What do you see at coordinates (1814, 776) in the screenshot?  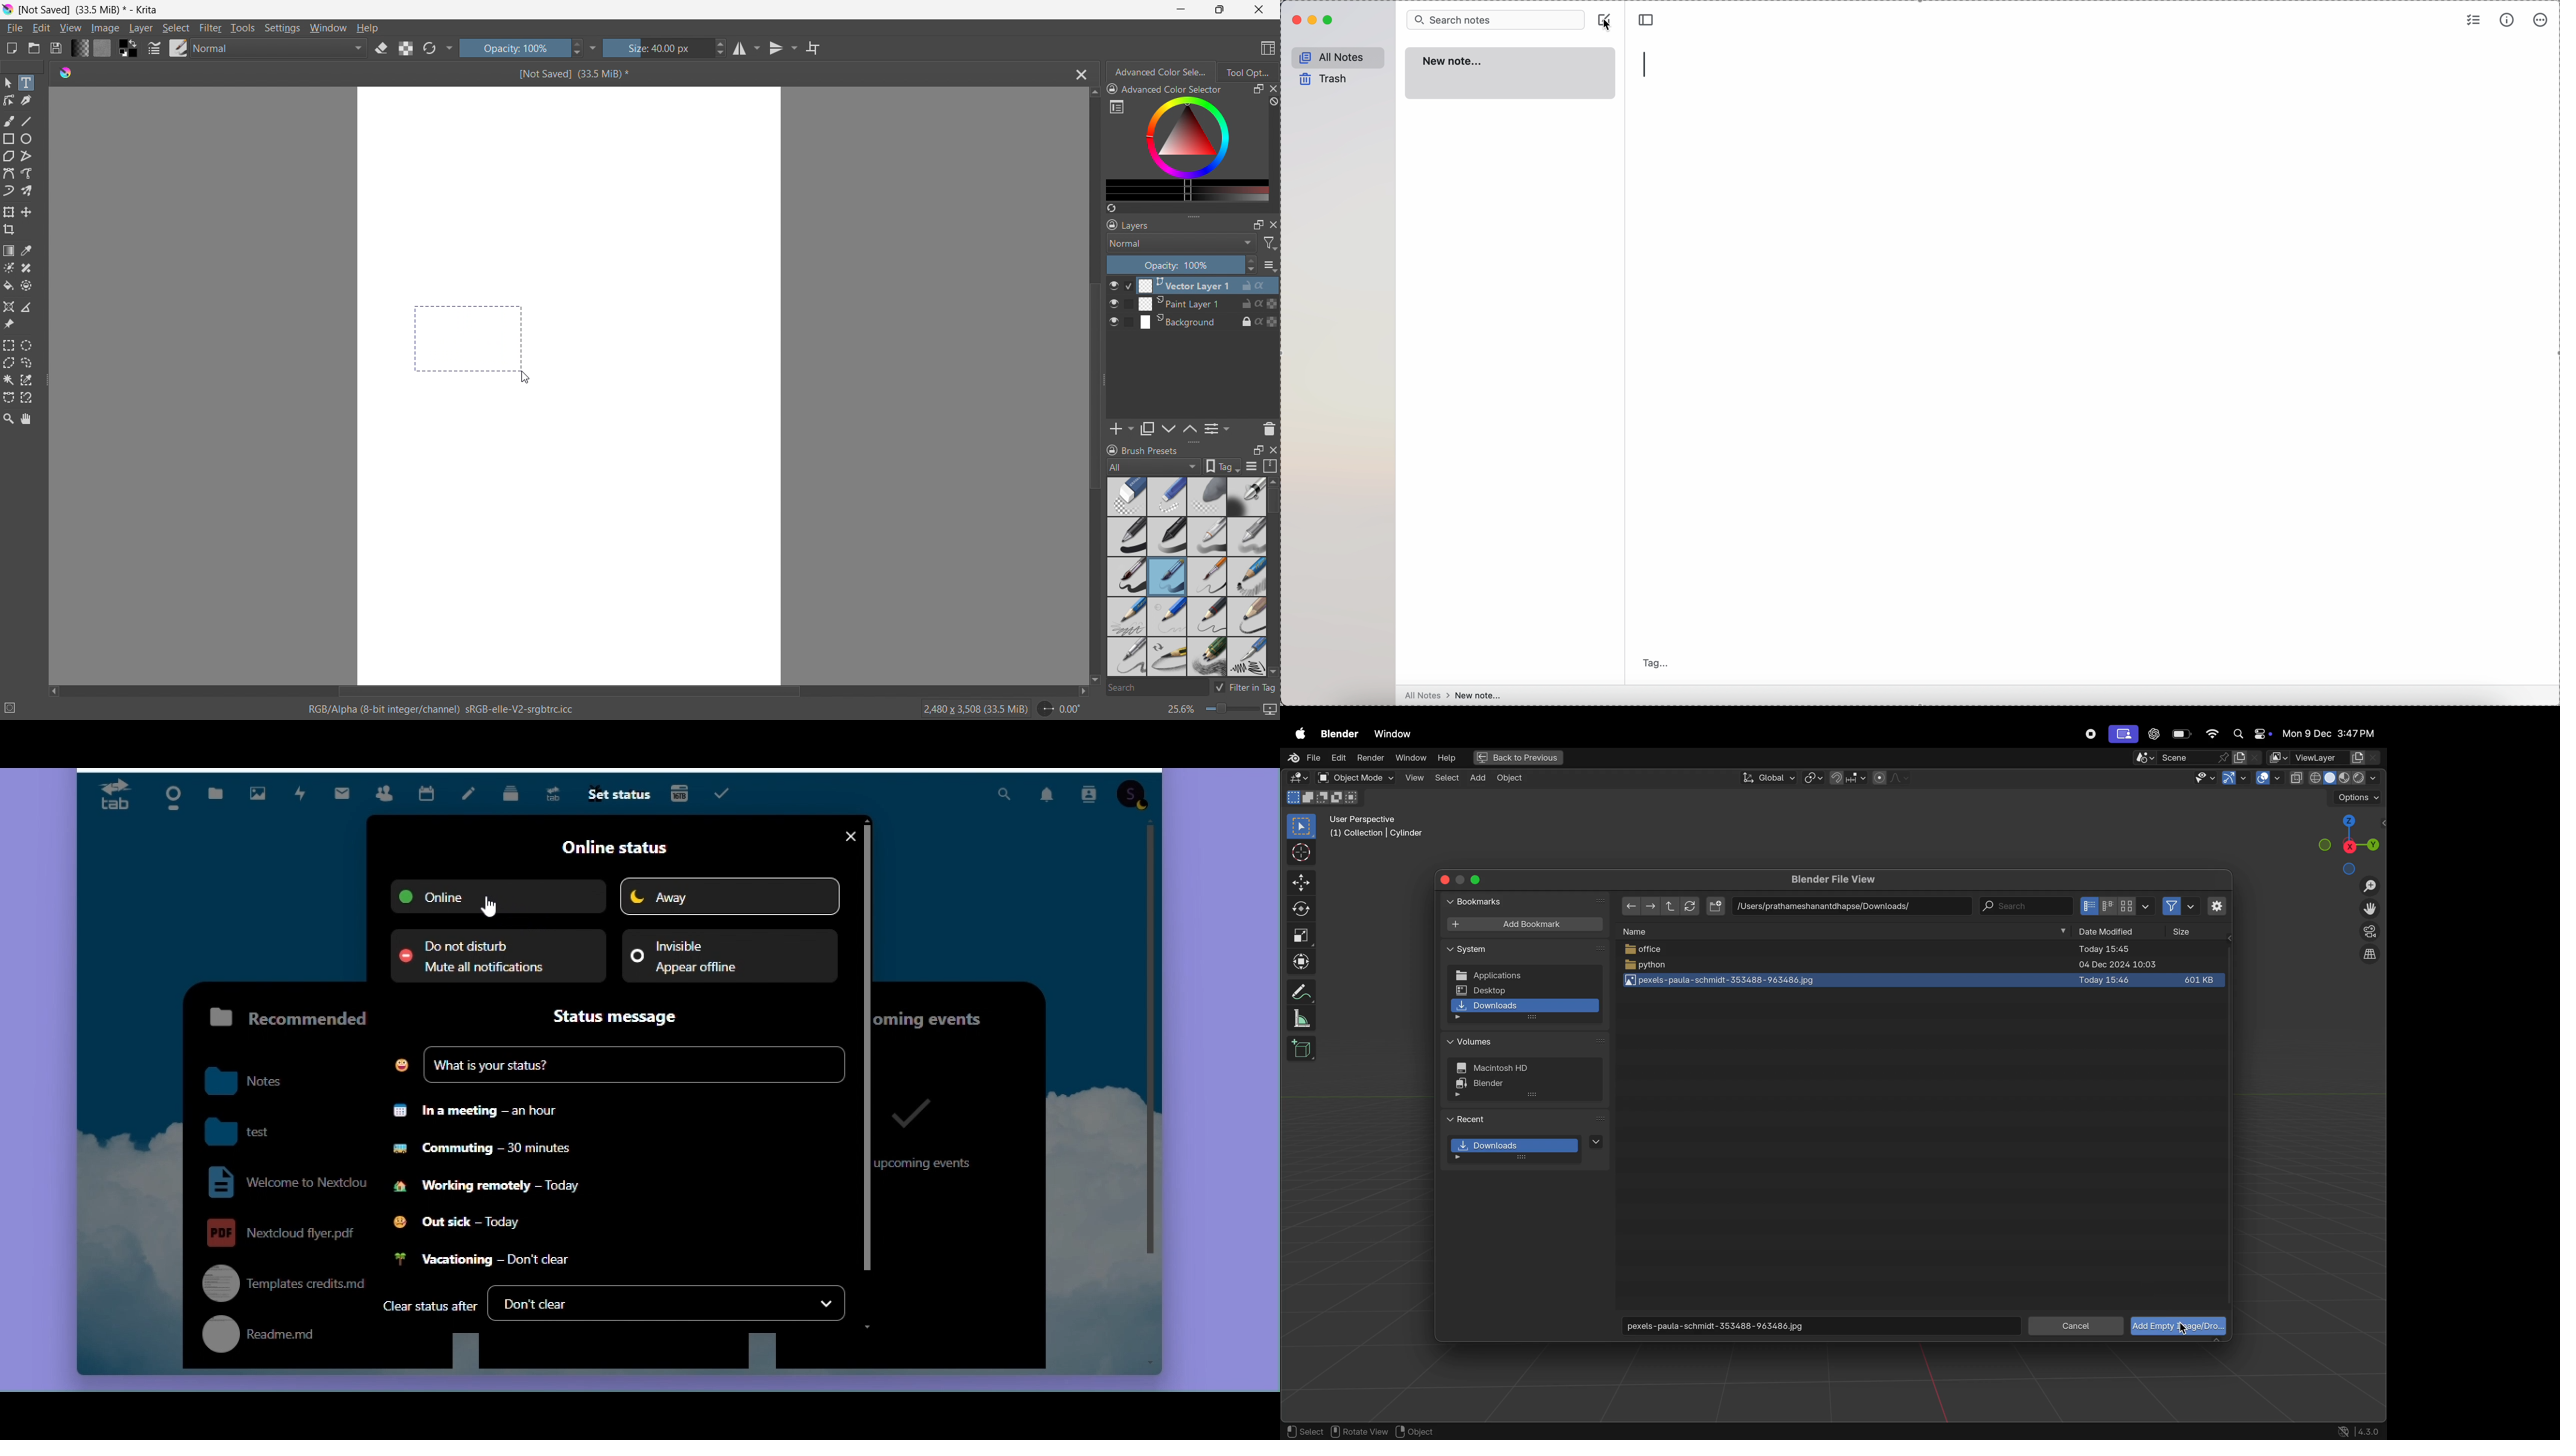 I see `turning of pviot point` at bounding box center [1814, 776].